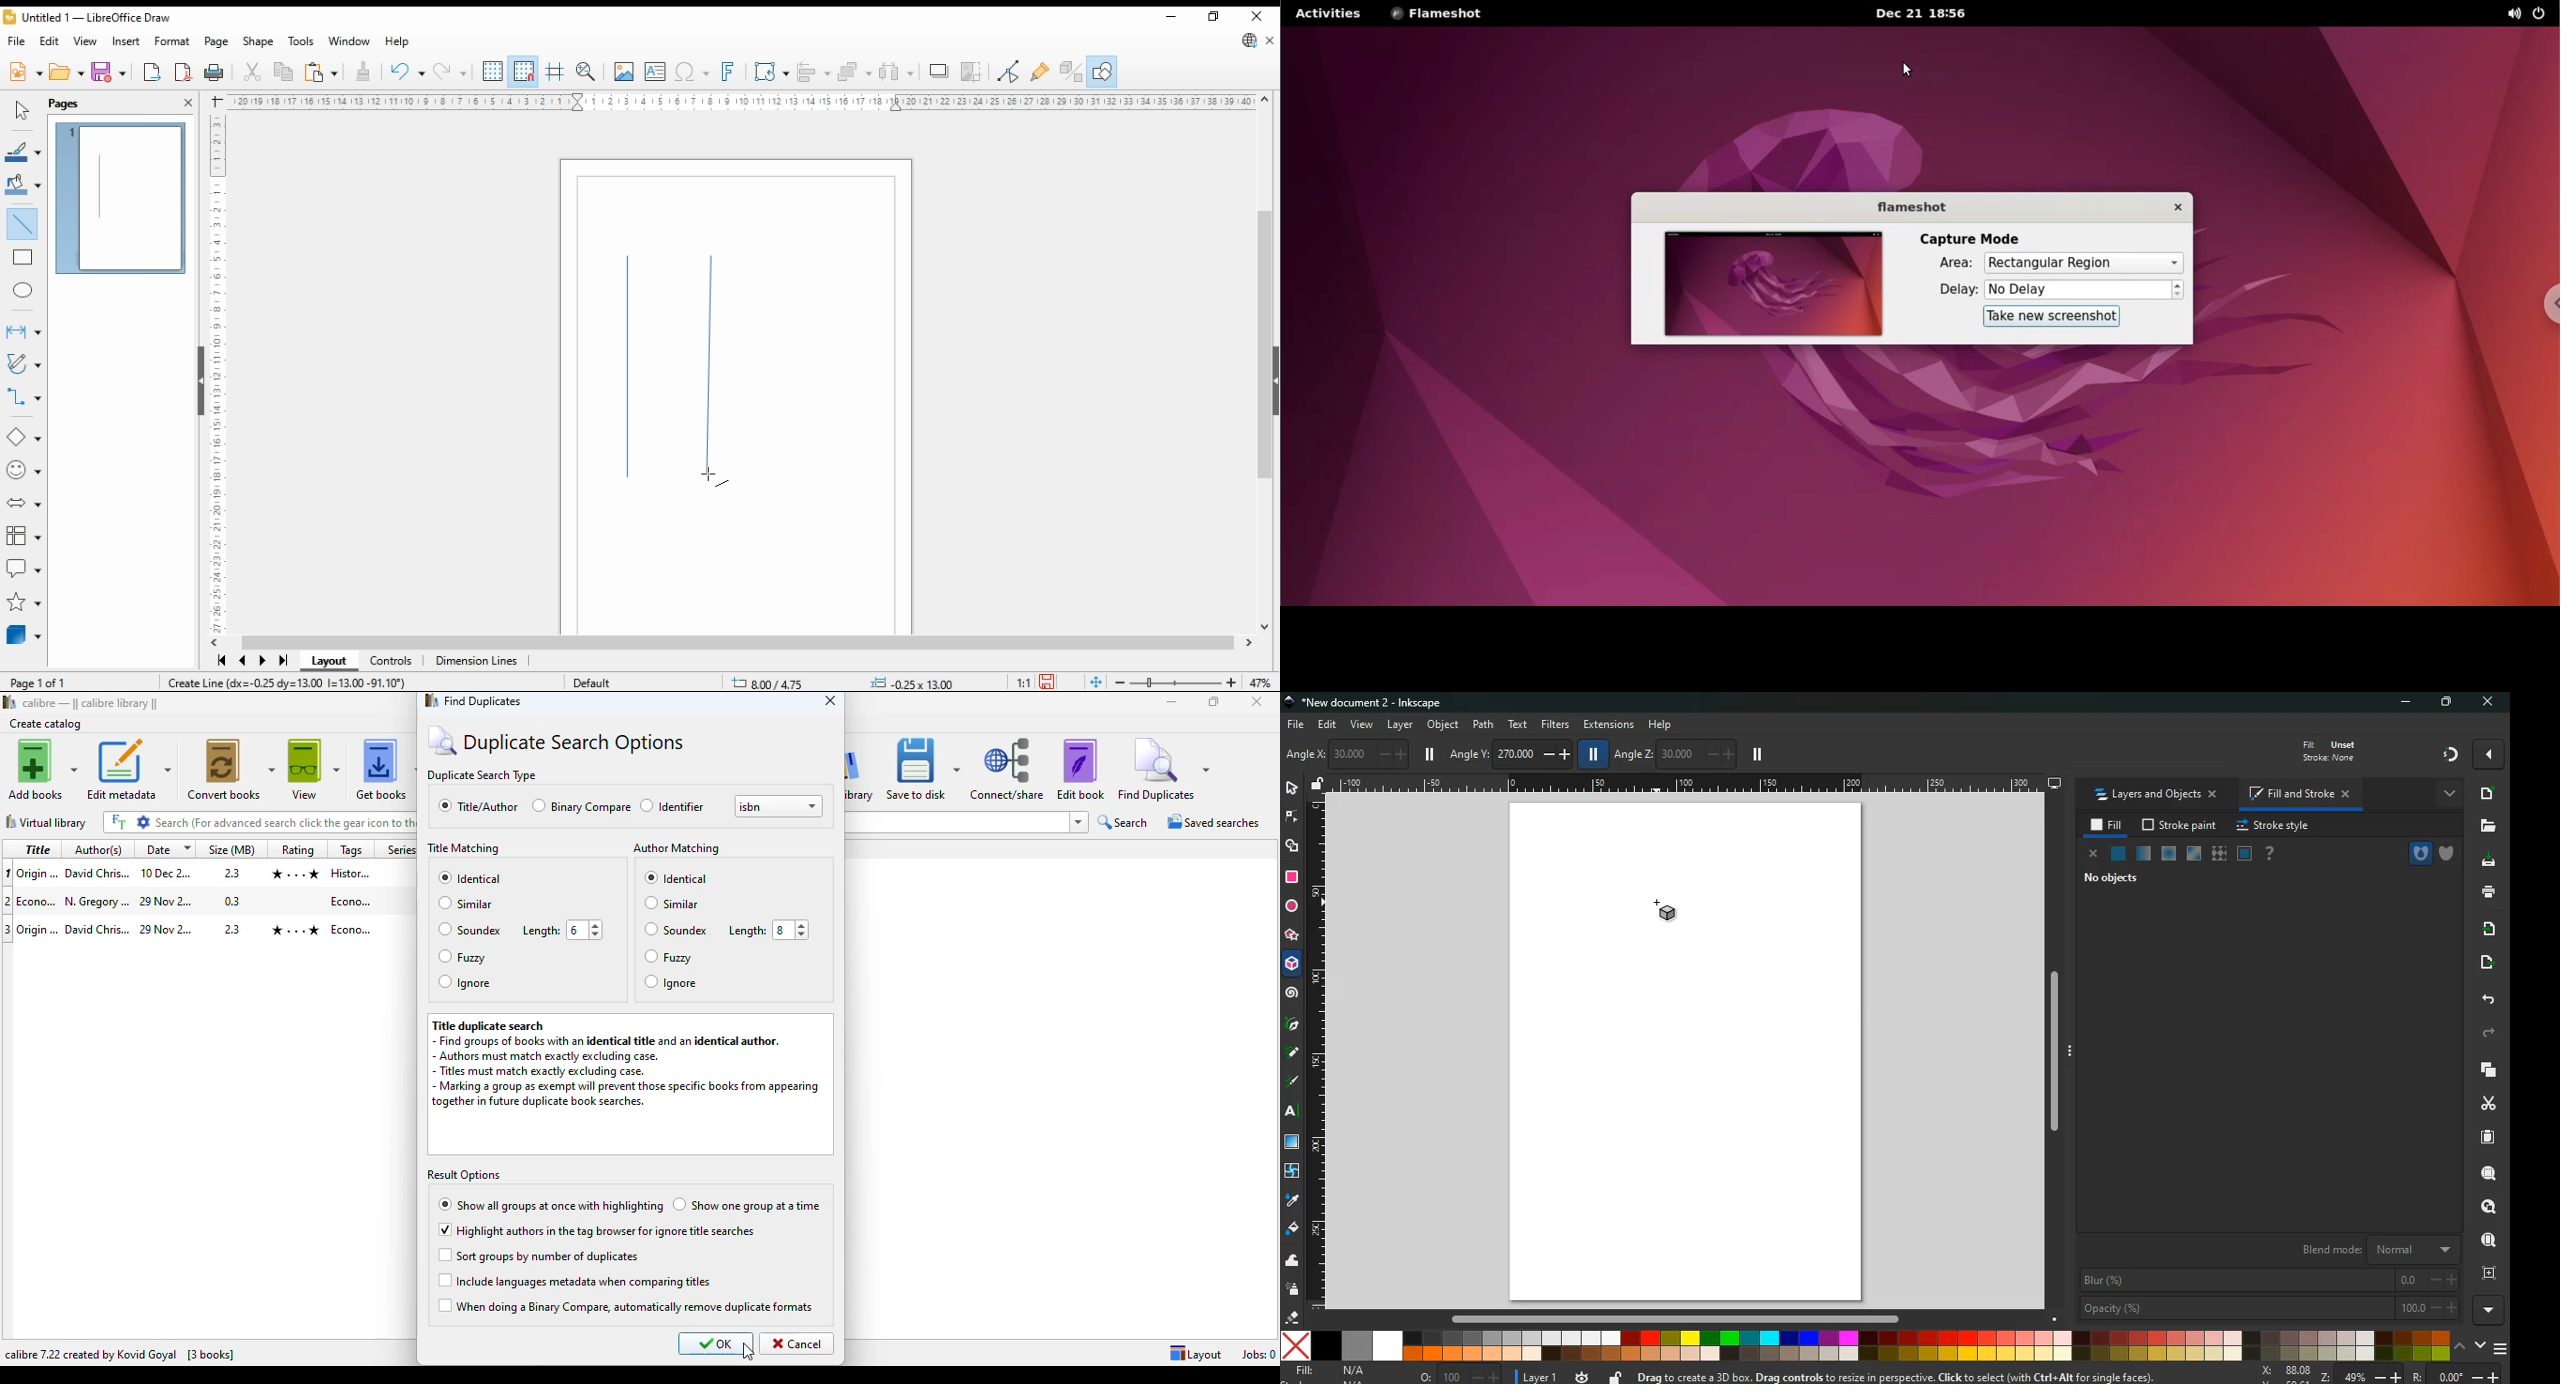 The image size is (2576, 1400). I want to click on logo, so click(8, 702).